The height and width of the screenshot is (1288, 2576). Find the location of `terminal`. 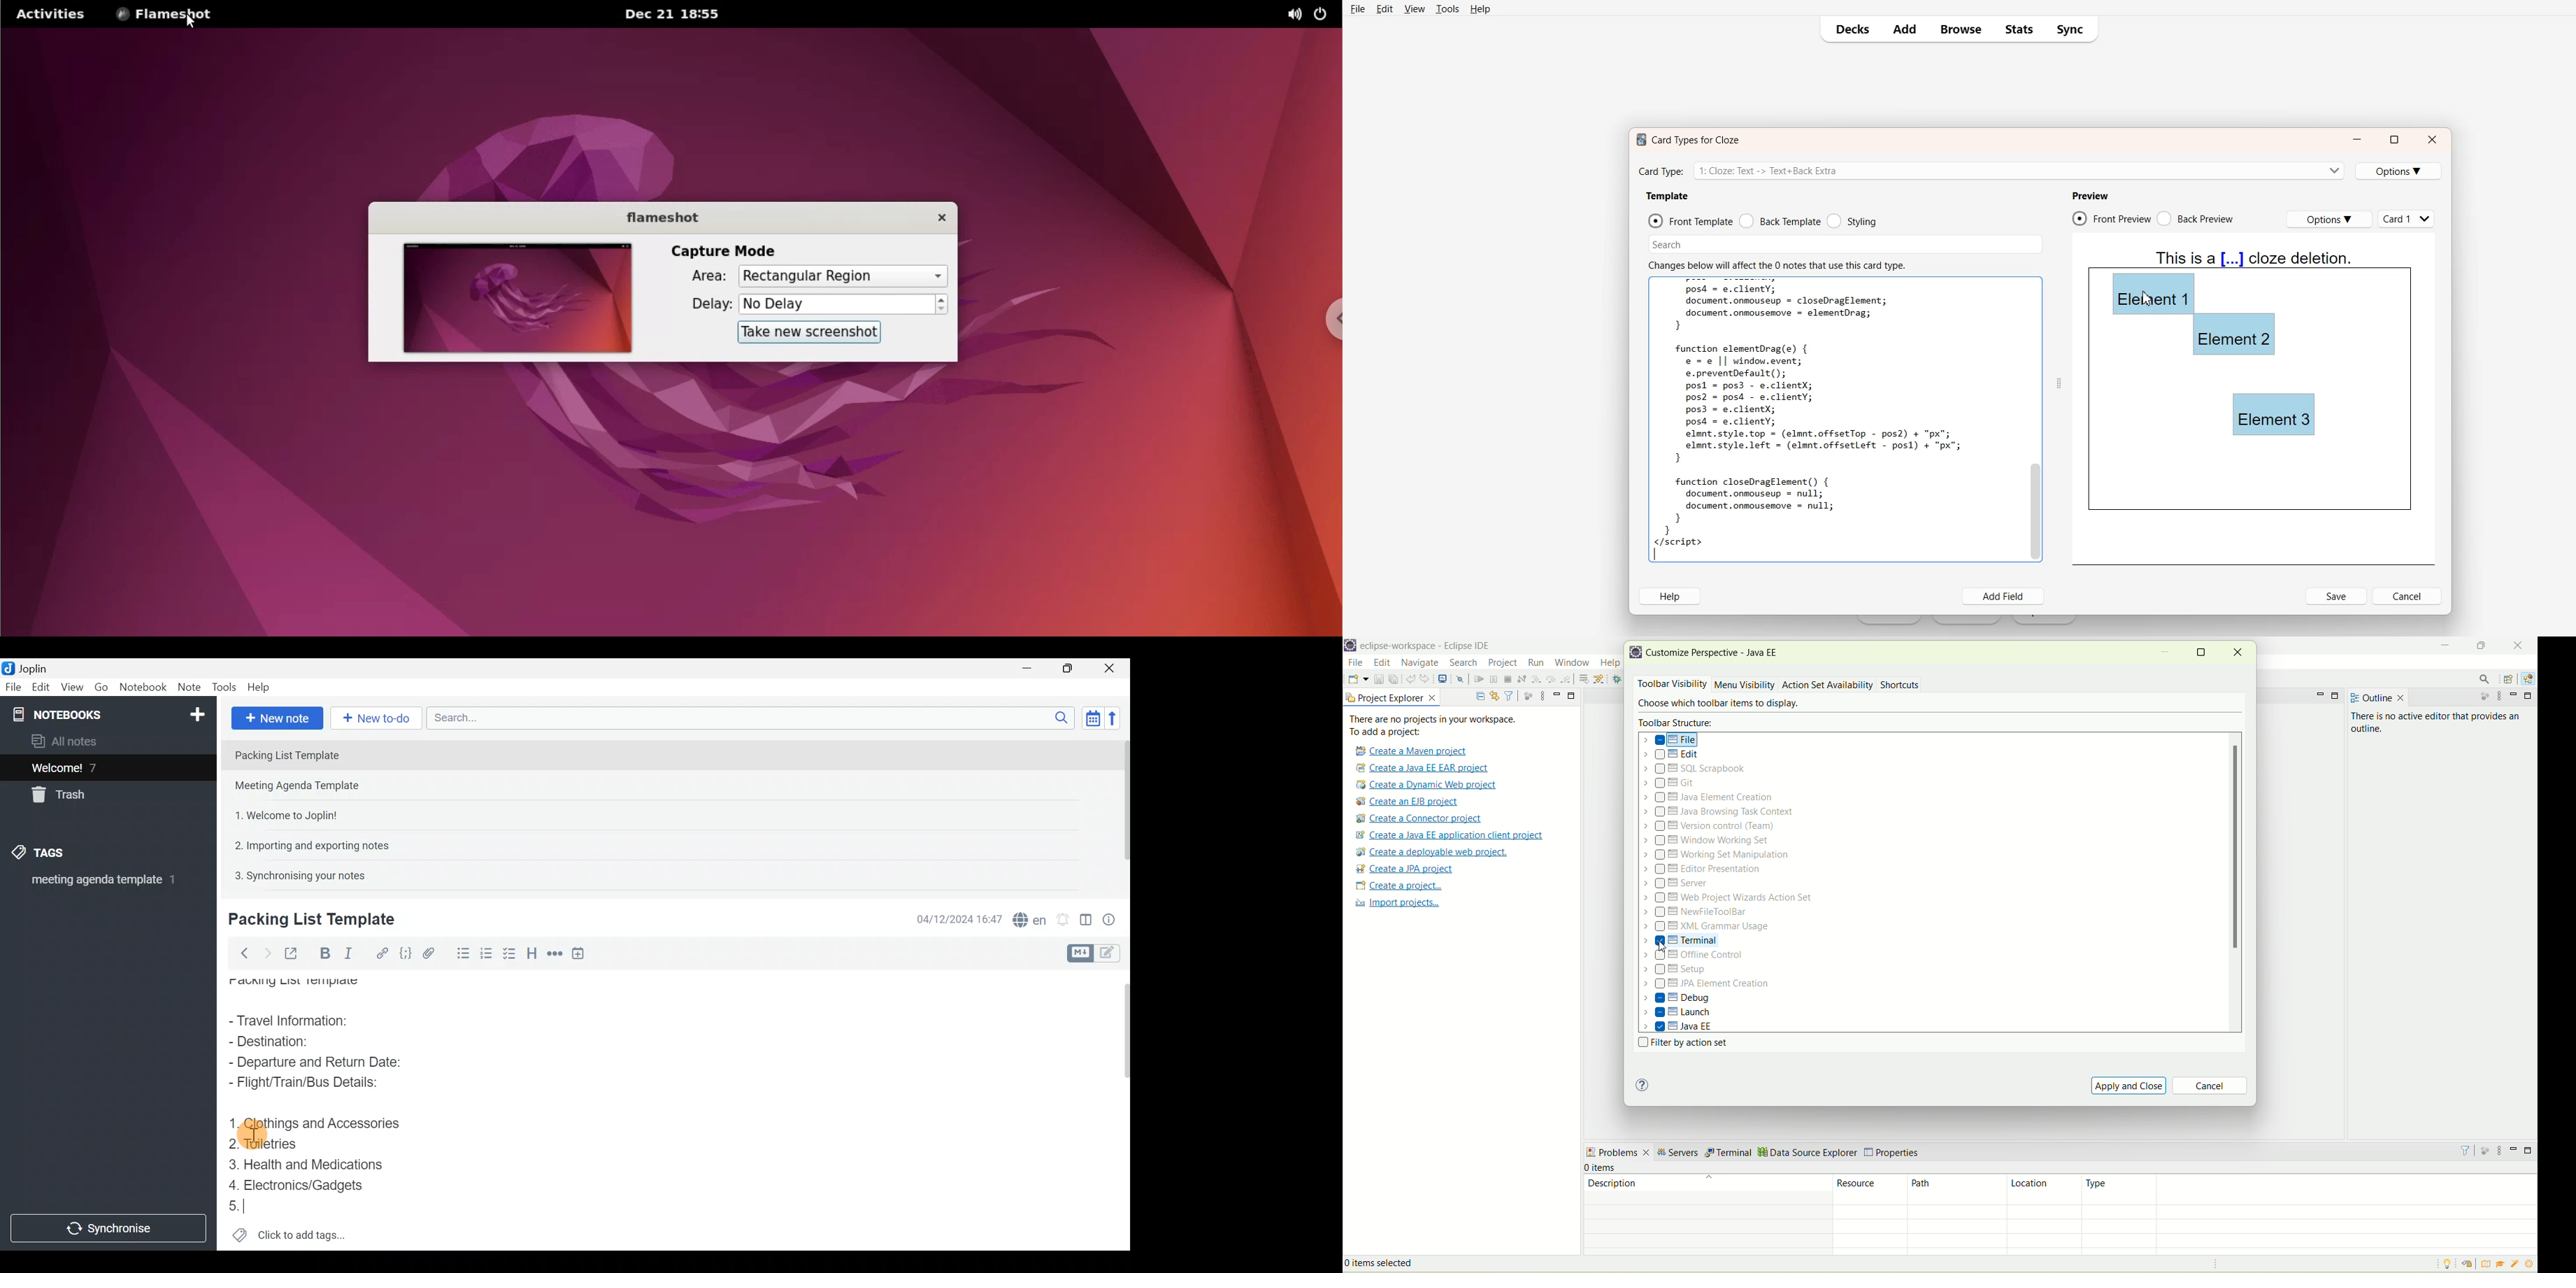

terminal is located at coordinates (1729, 1153).